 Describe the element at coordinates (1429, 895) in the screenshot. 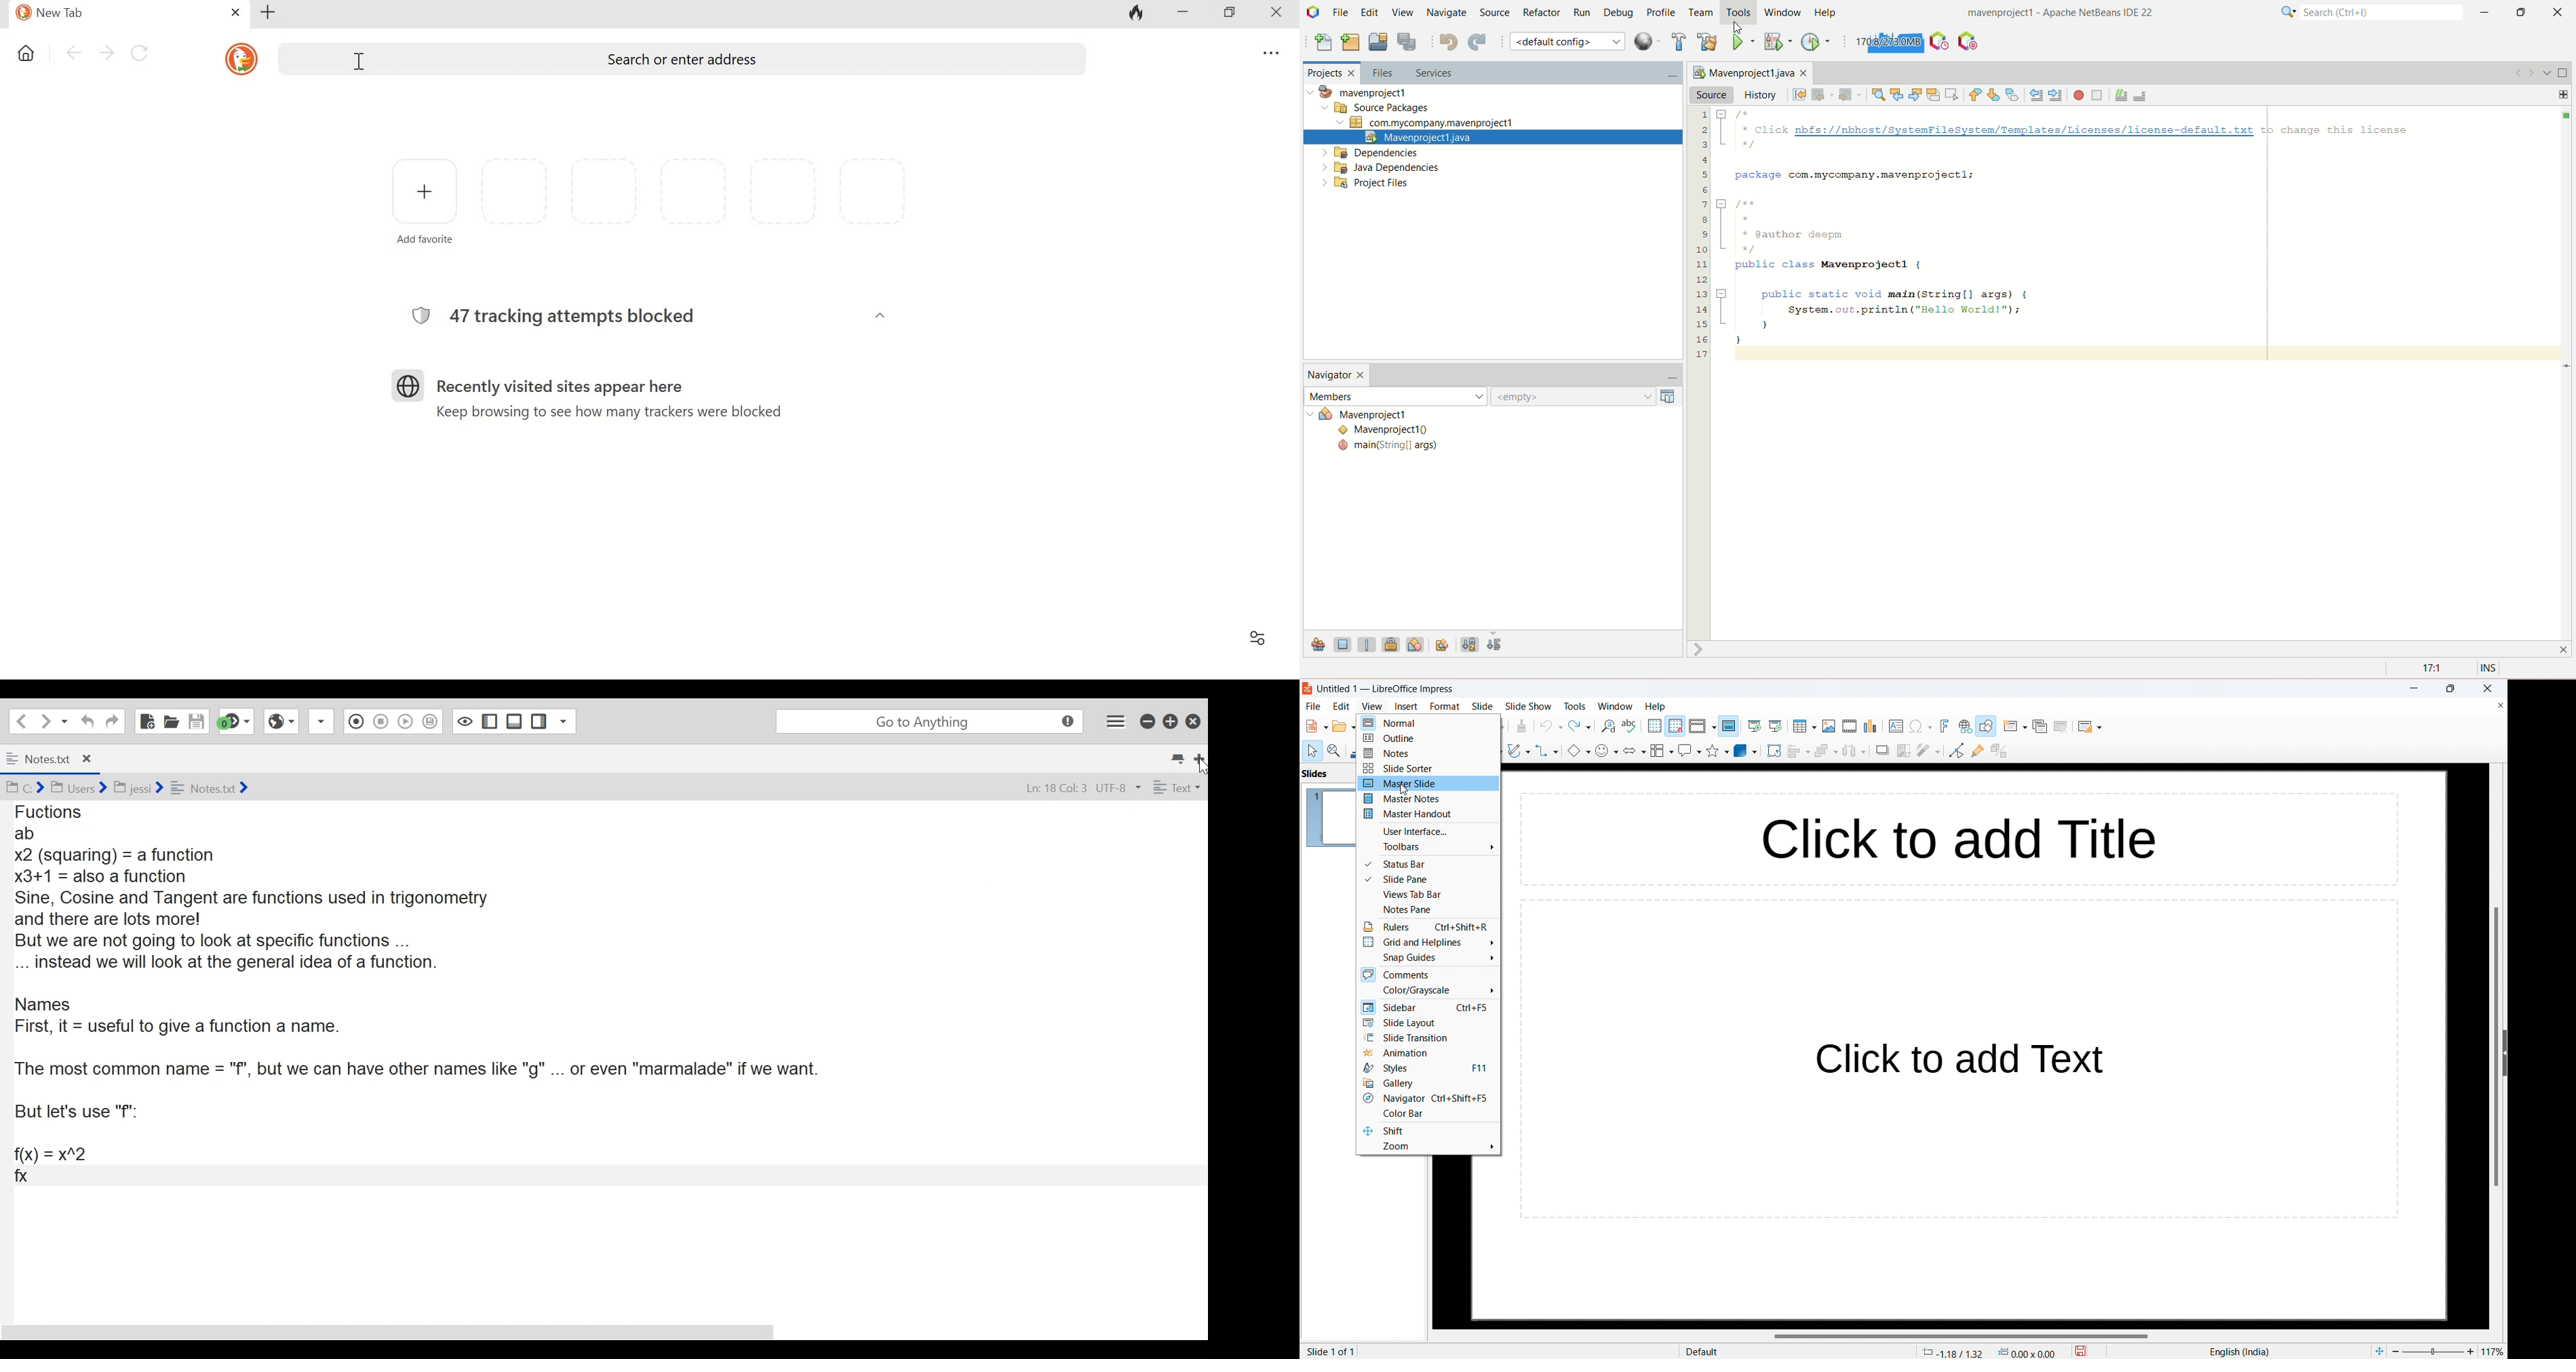

I see `views tab bar` at that location.